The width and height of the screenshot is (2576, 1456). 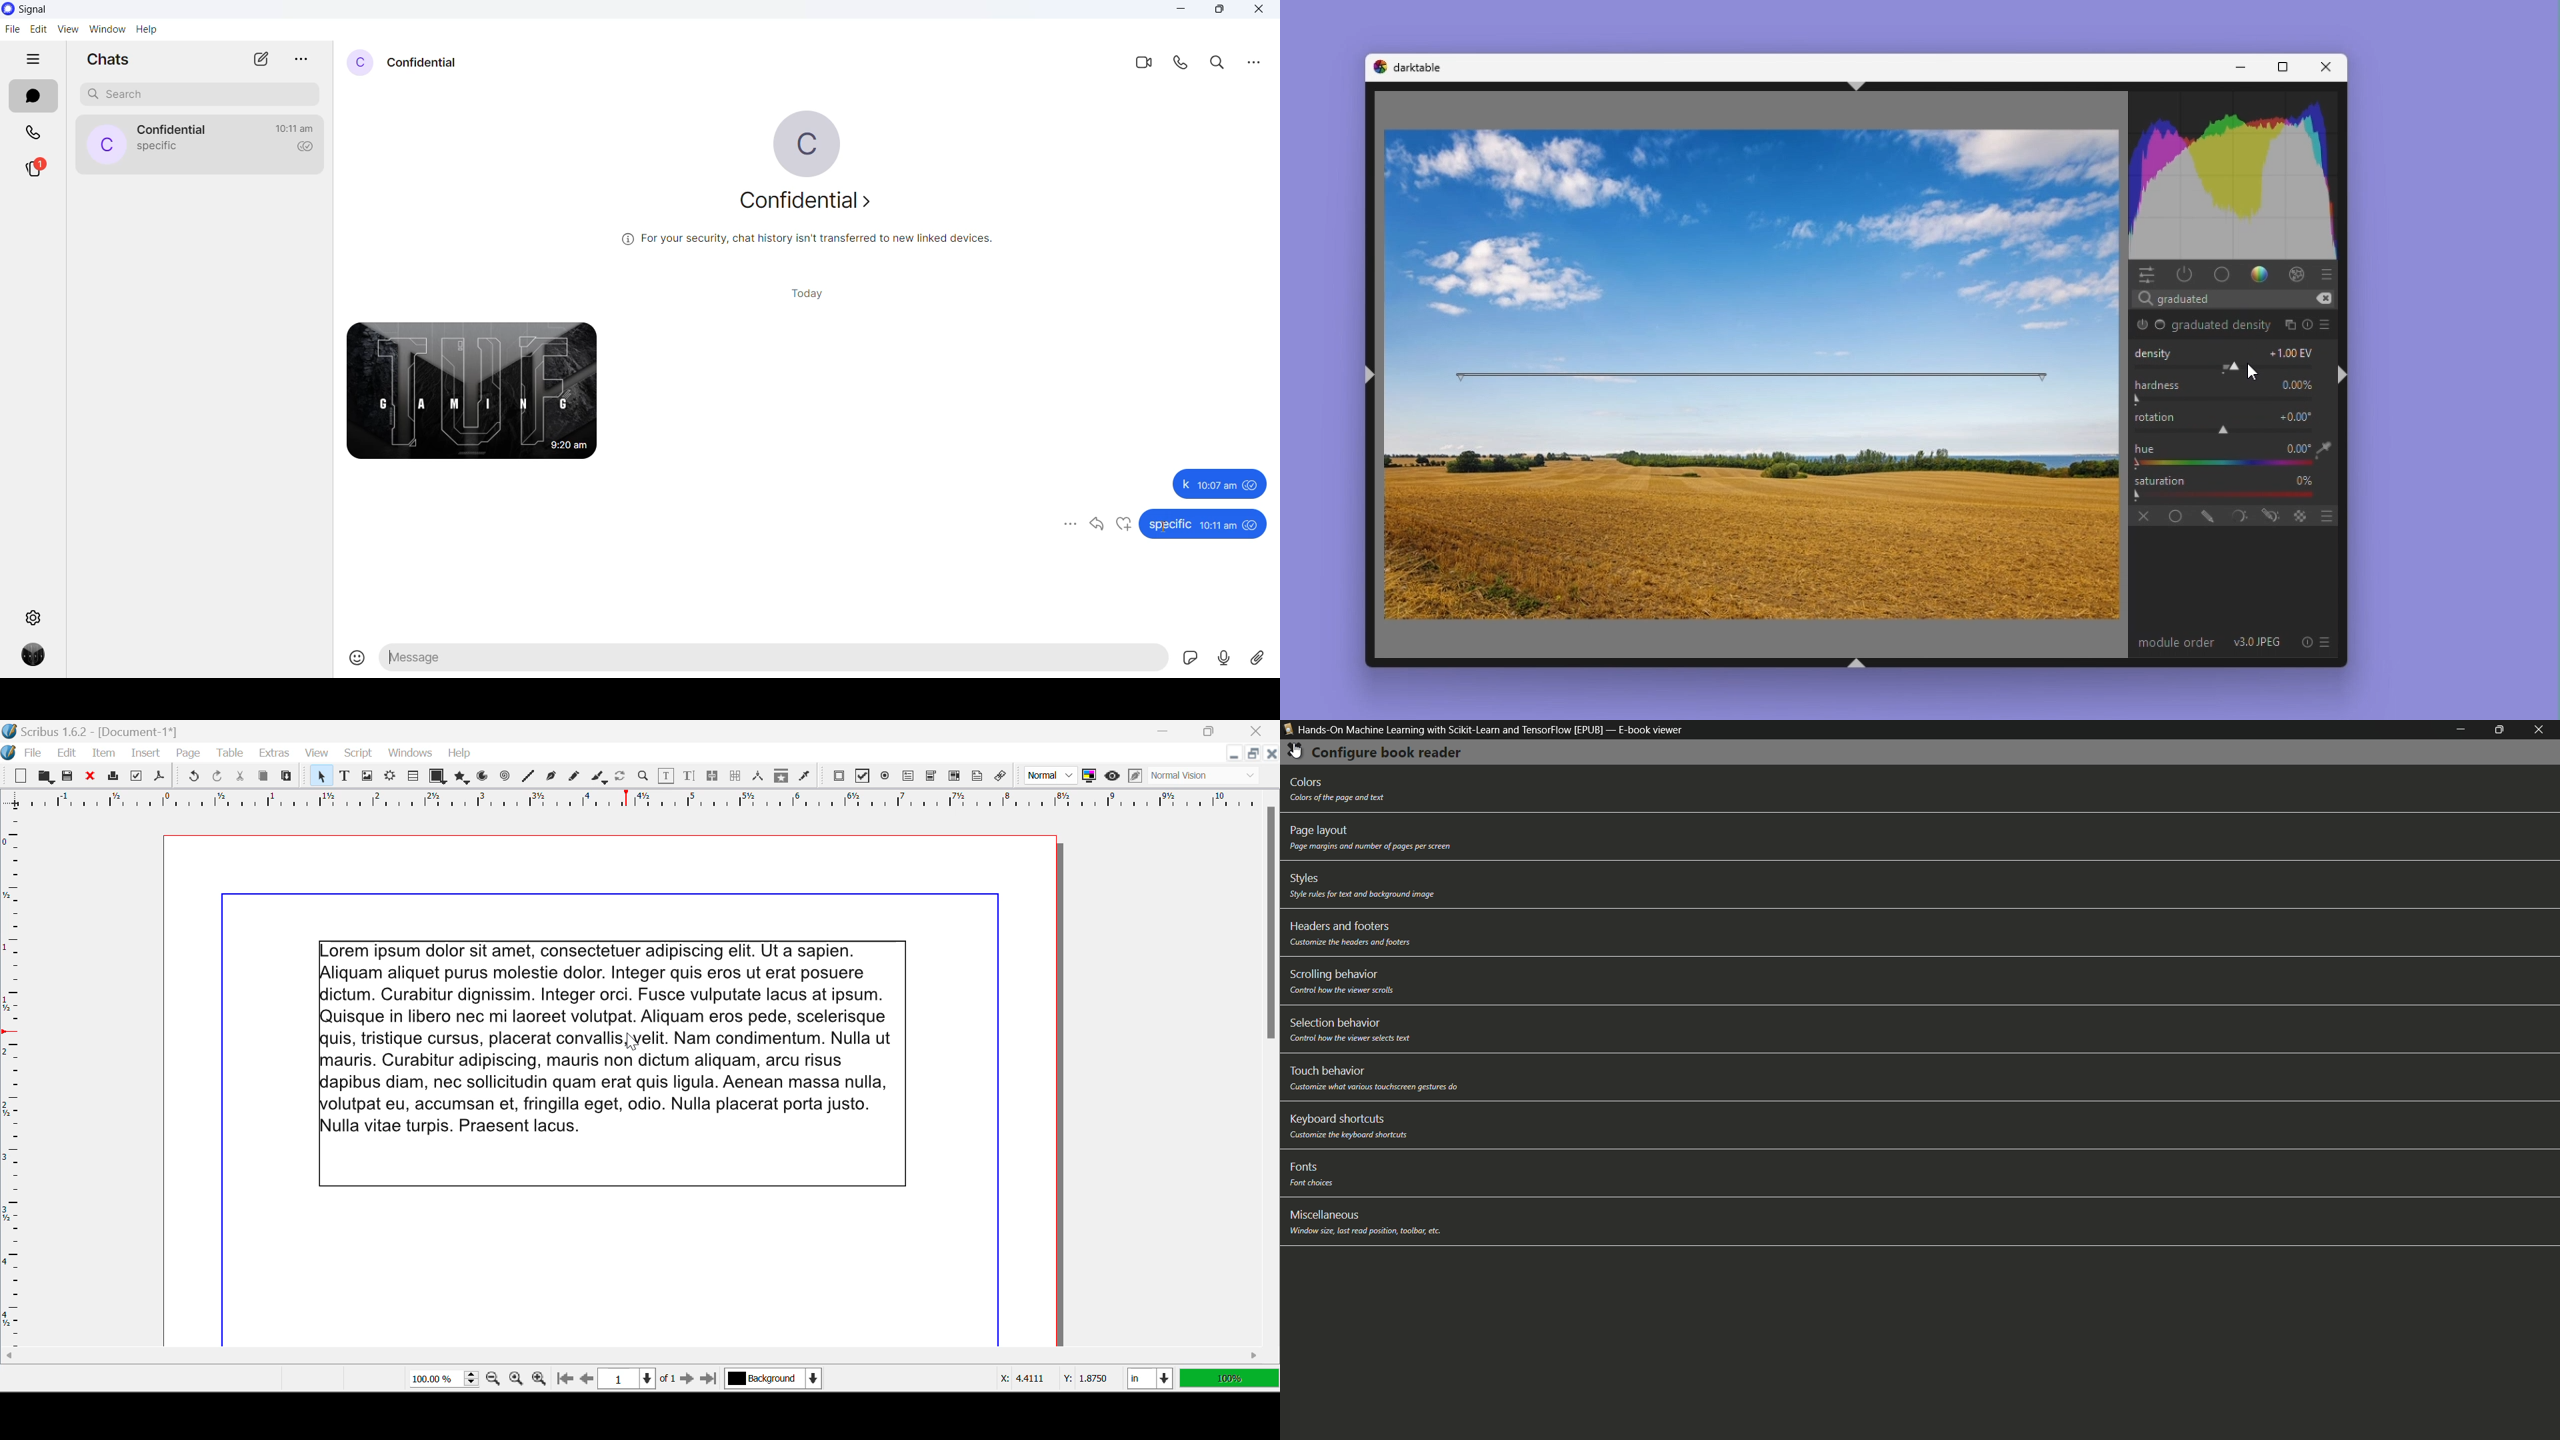 I want to click on base, so click(x=2221, y=274).